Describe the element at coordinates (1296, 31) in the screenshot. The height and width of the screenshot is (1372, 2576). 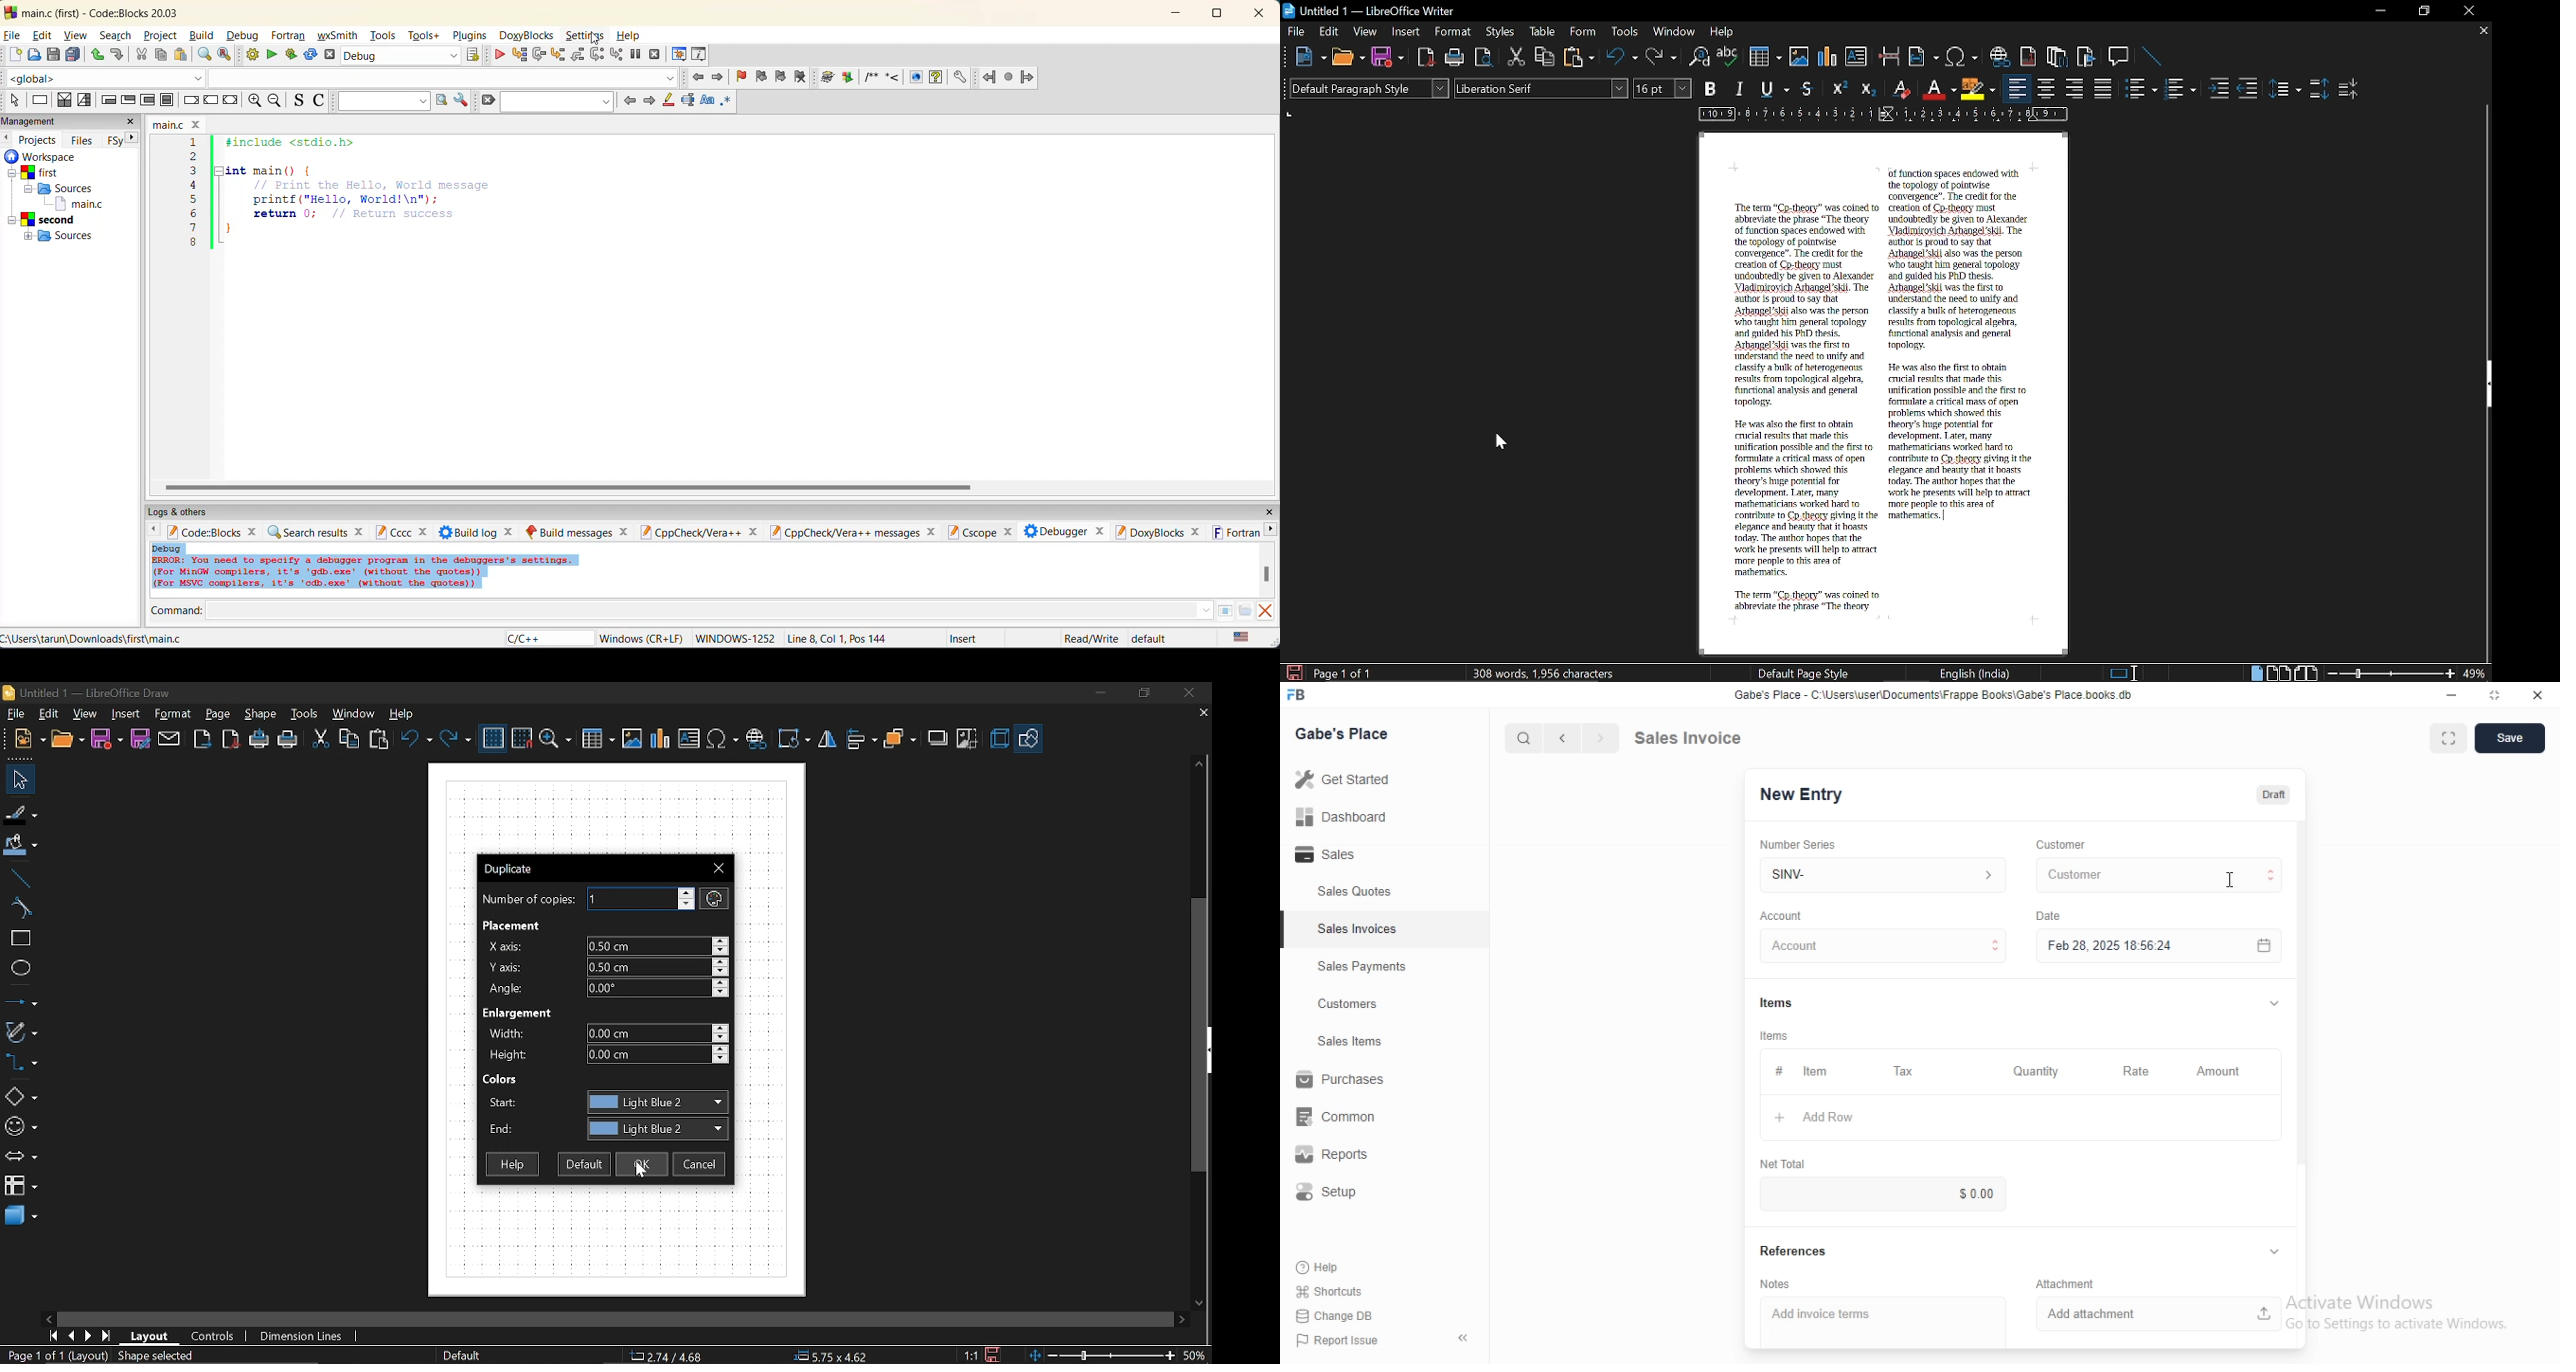
I see `File` at that location.